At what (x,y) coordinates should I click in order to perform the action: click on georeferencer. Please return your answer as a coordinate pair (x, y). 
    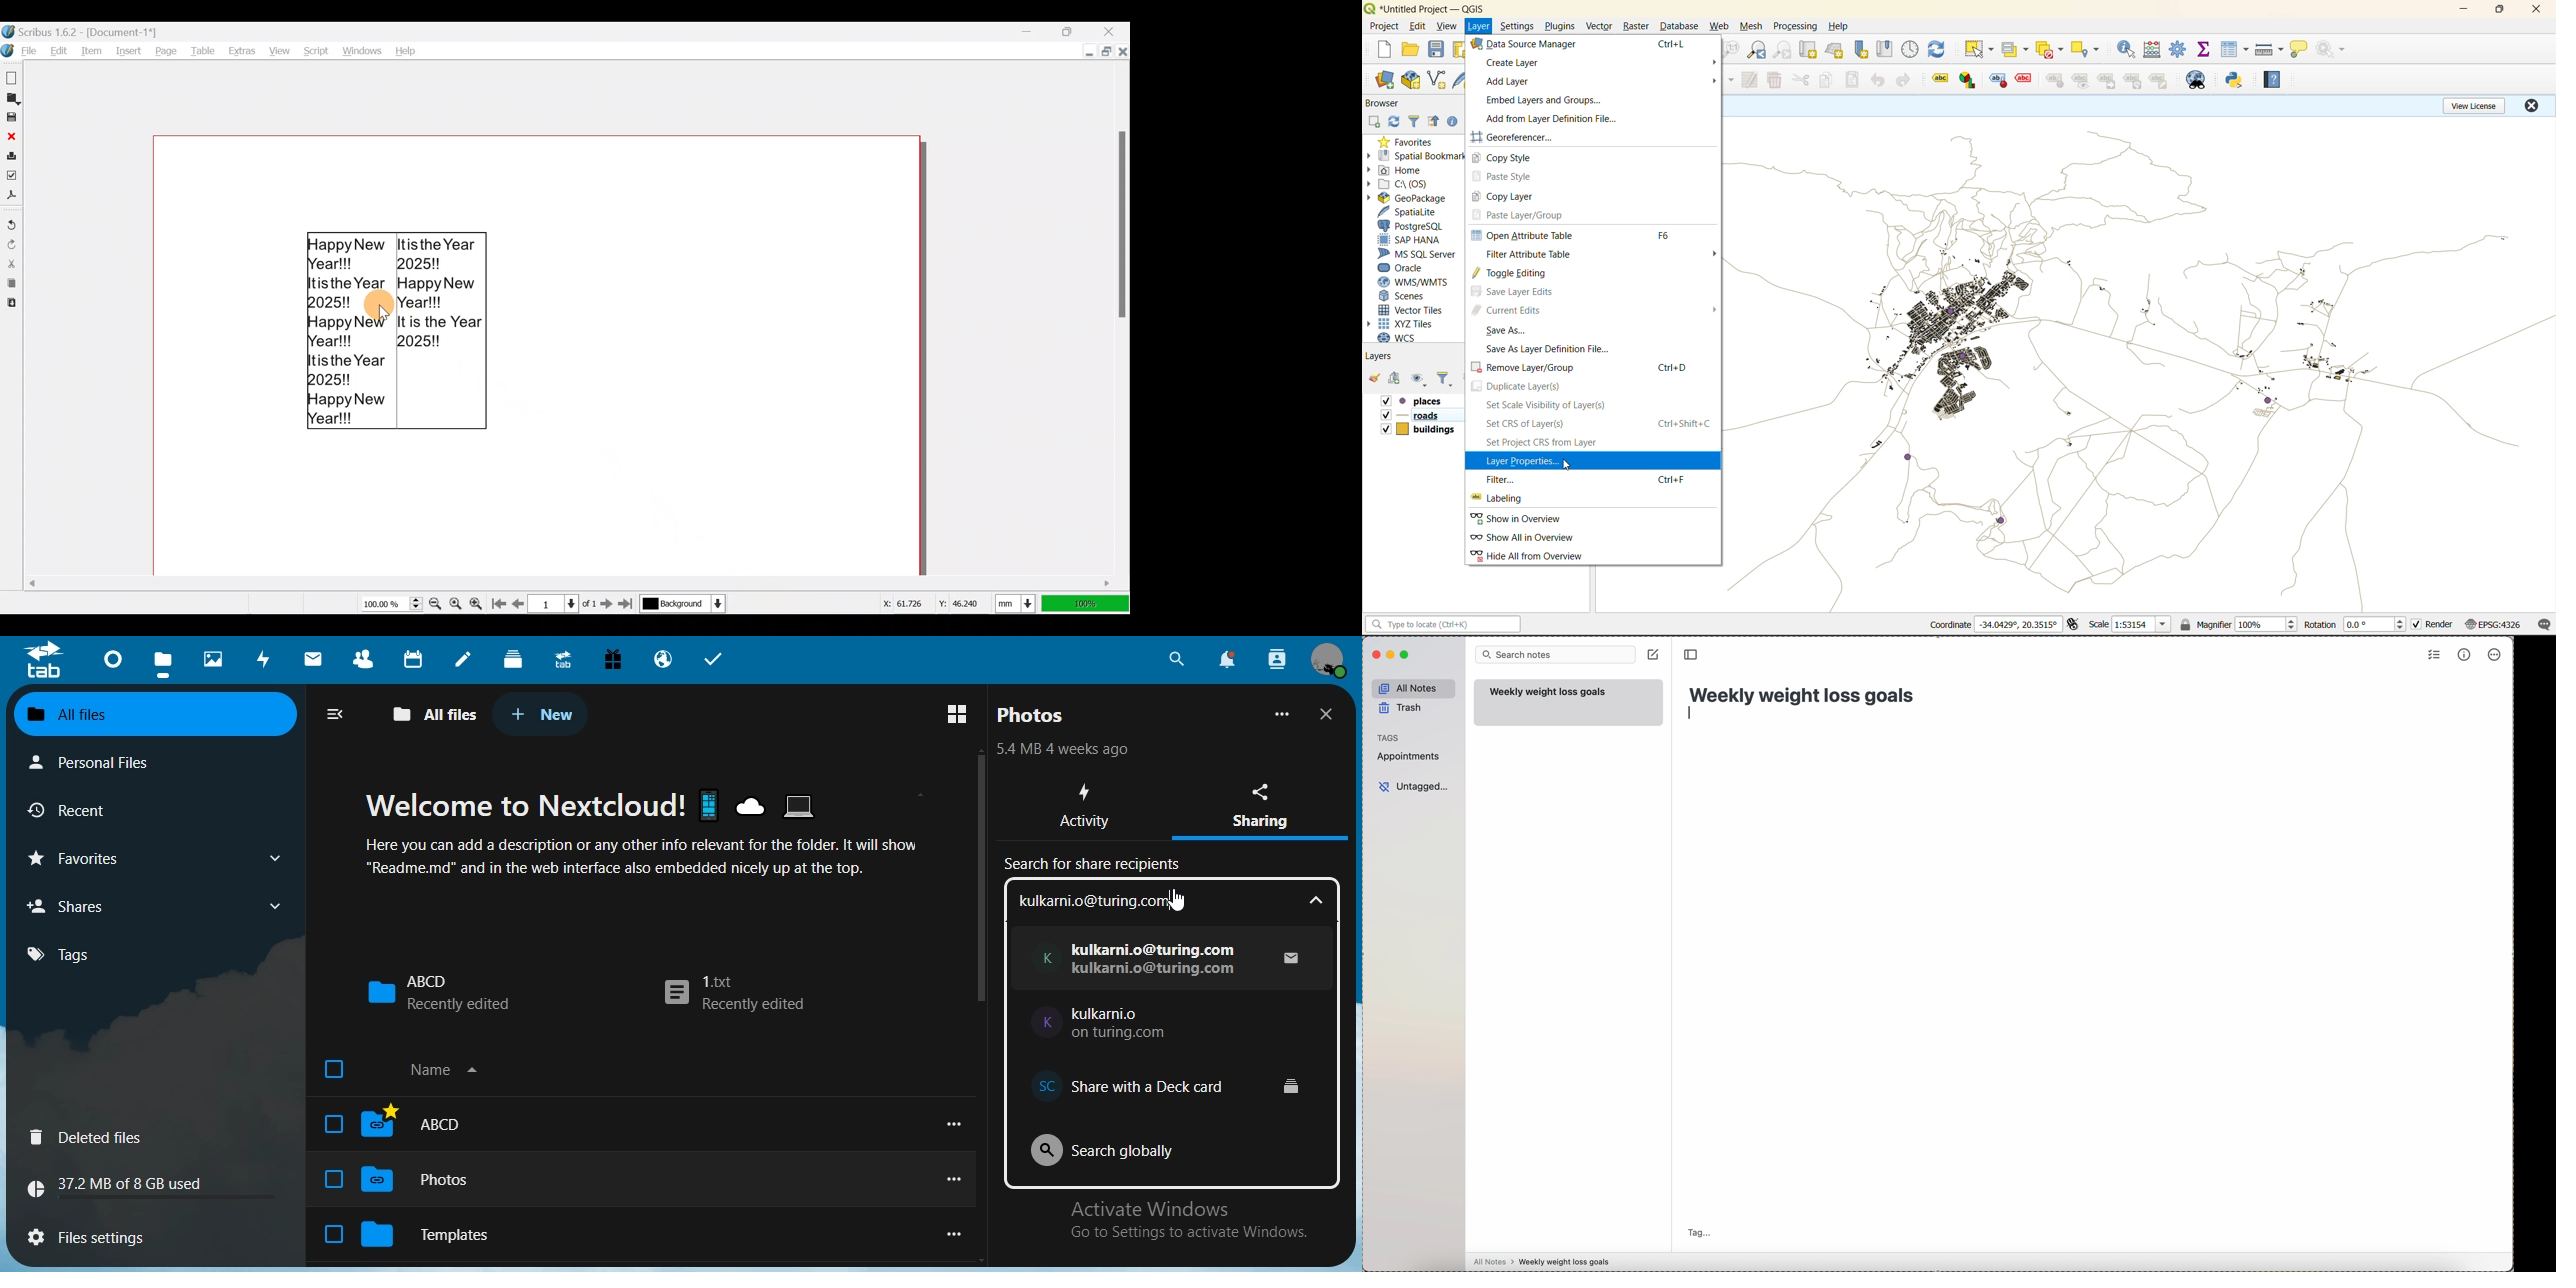
    Looking at the image, I should click on (1522, 137).